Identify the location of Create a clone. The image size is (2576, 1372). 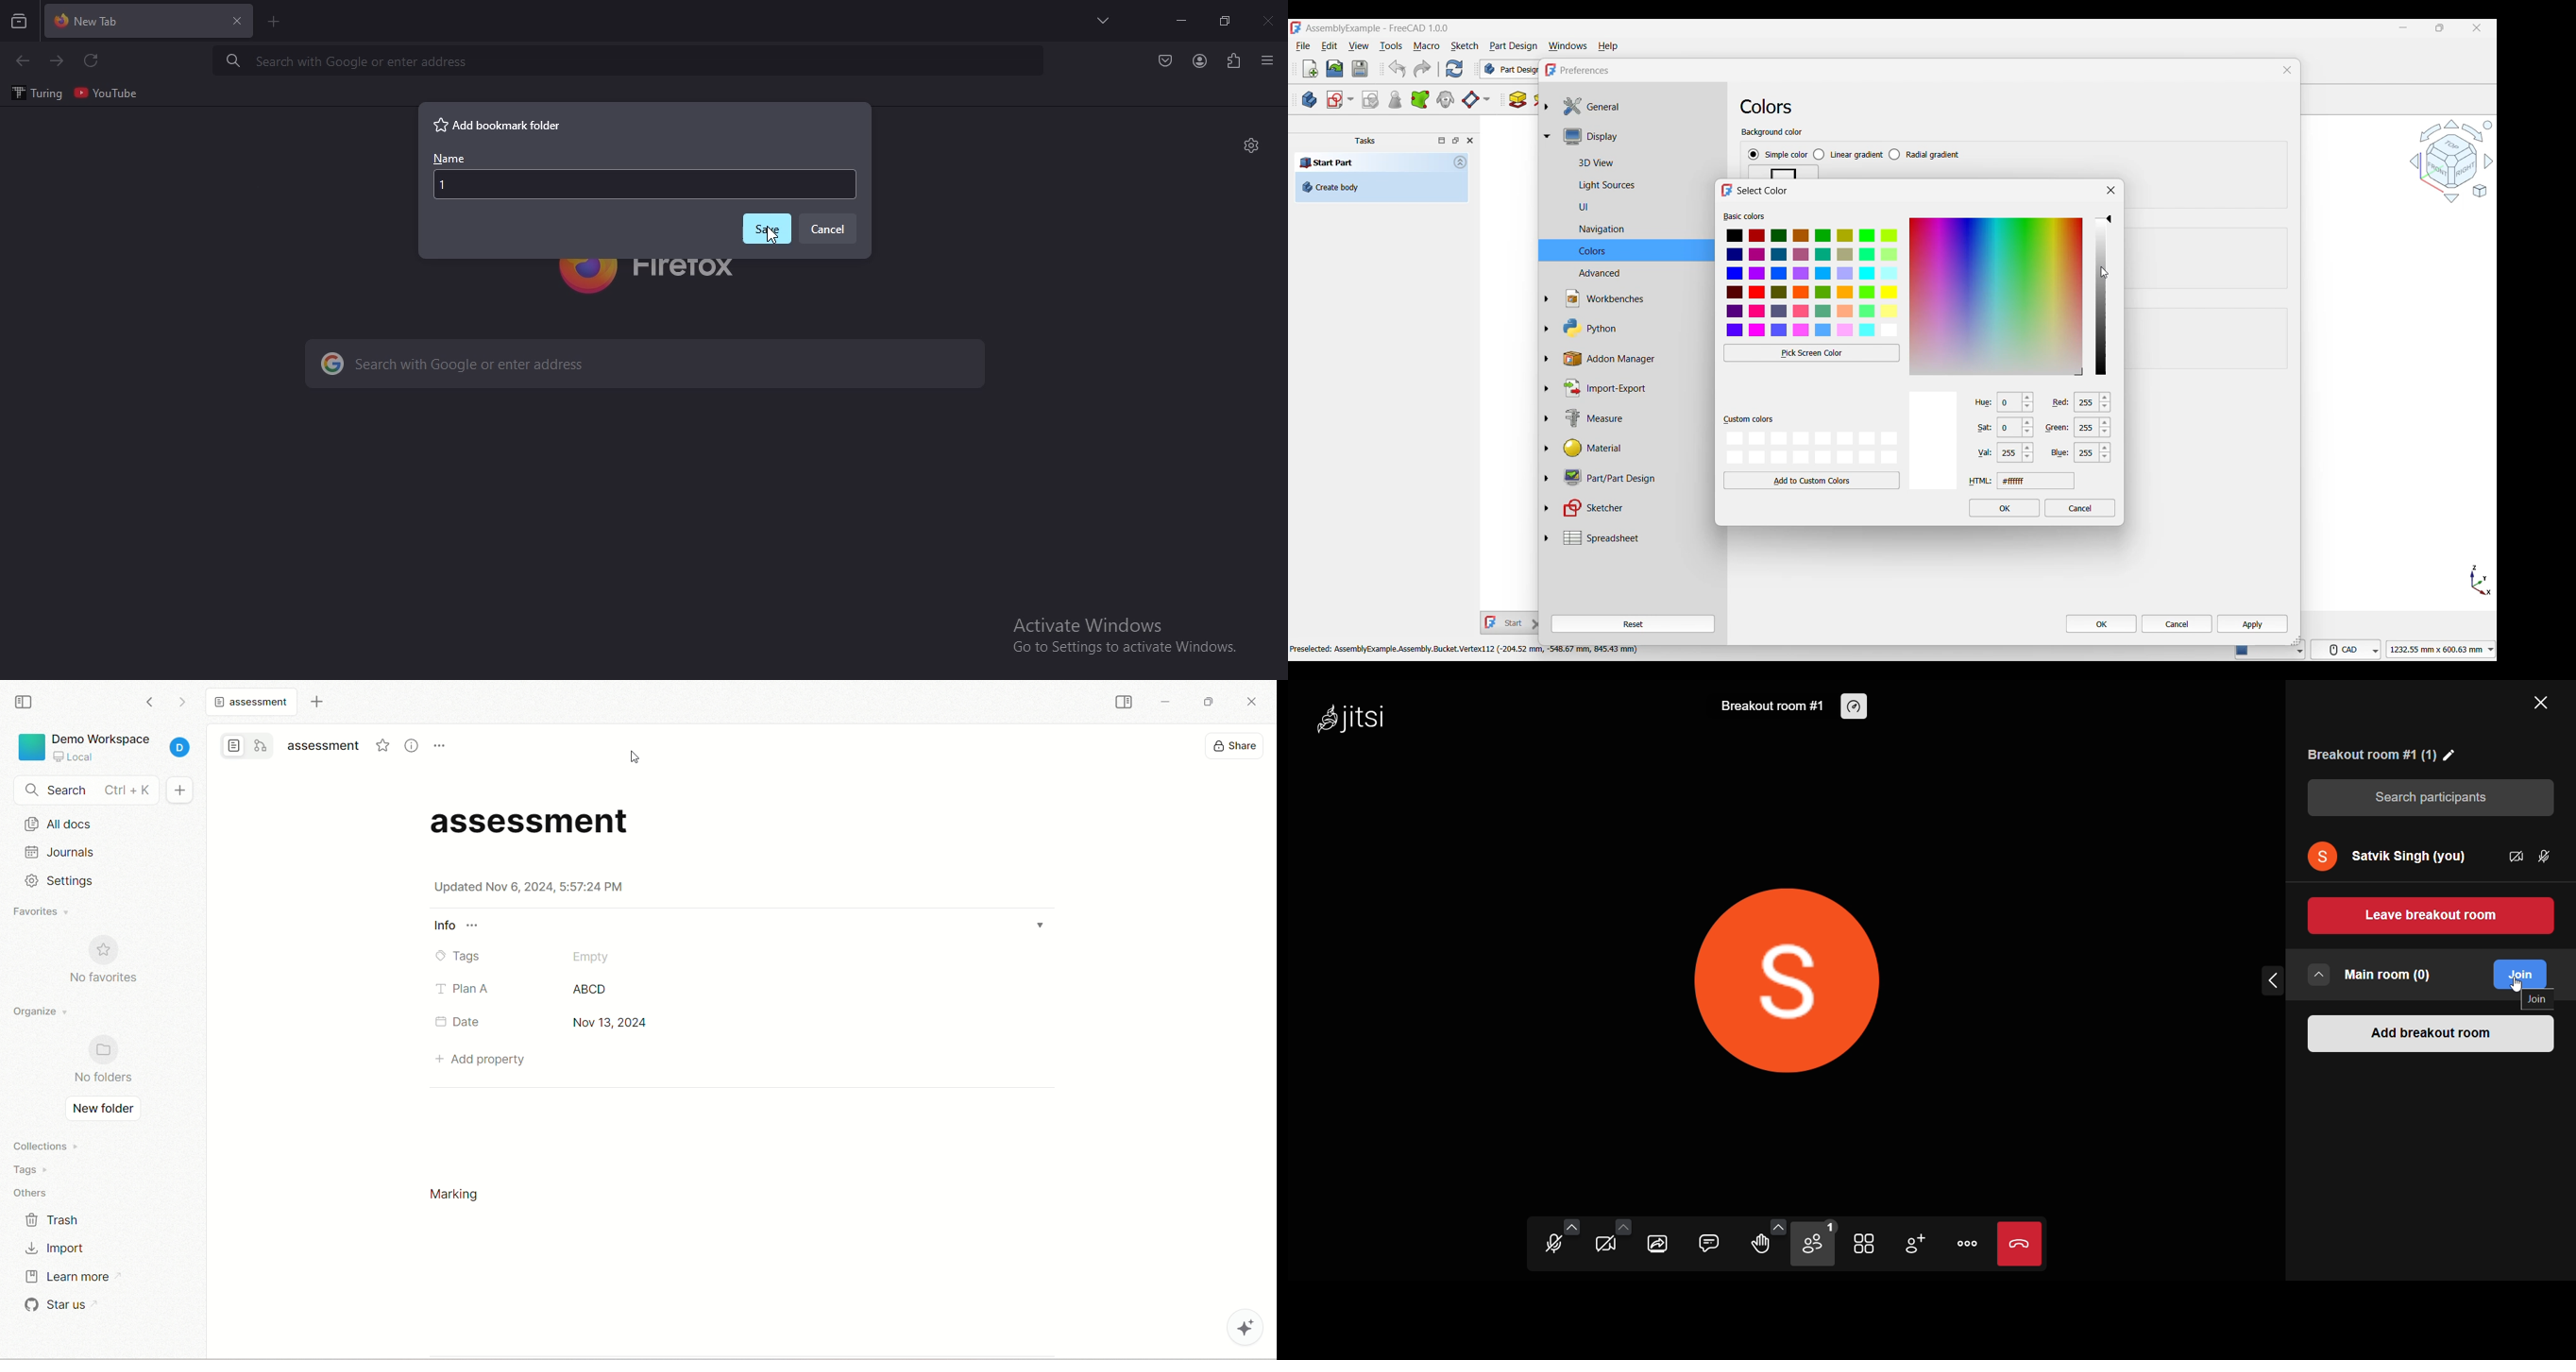
(1446, 99).